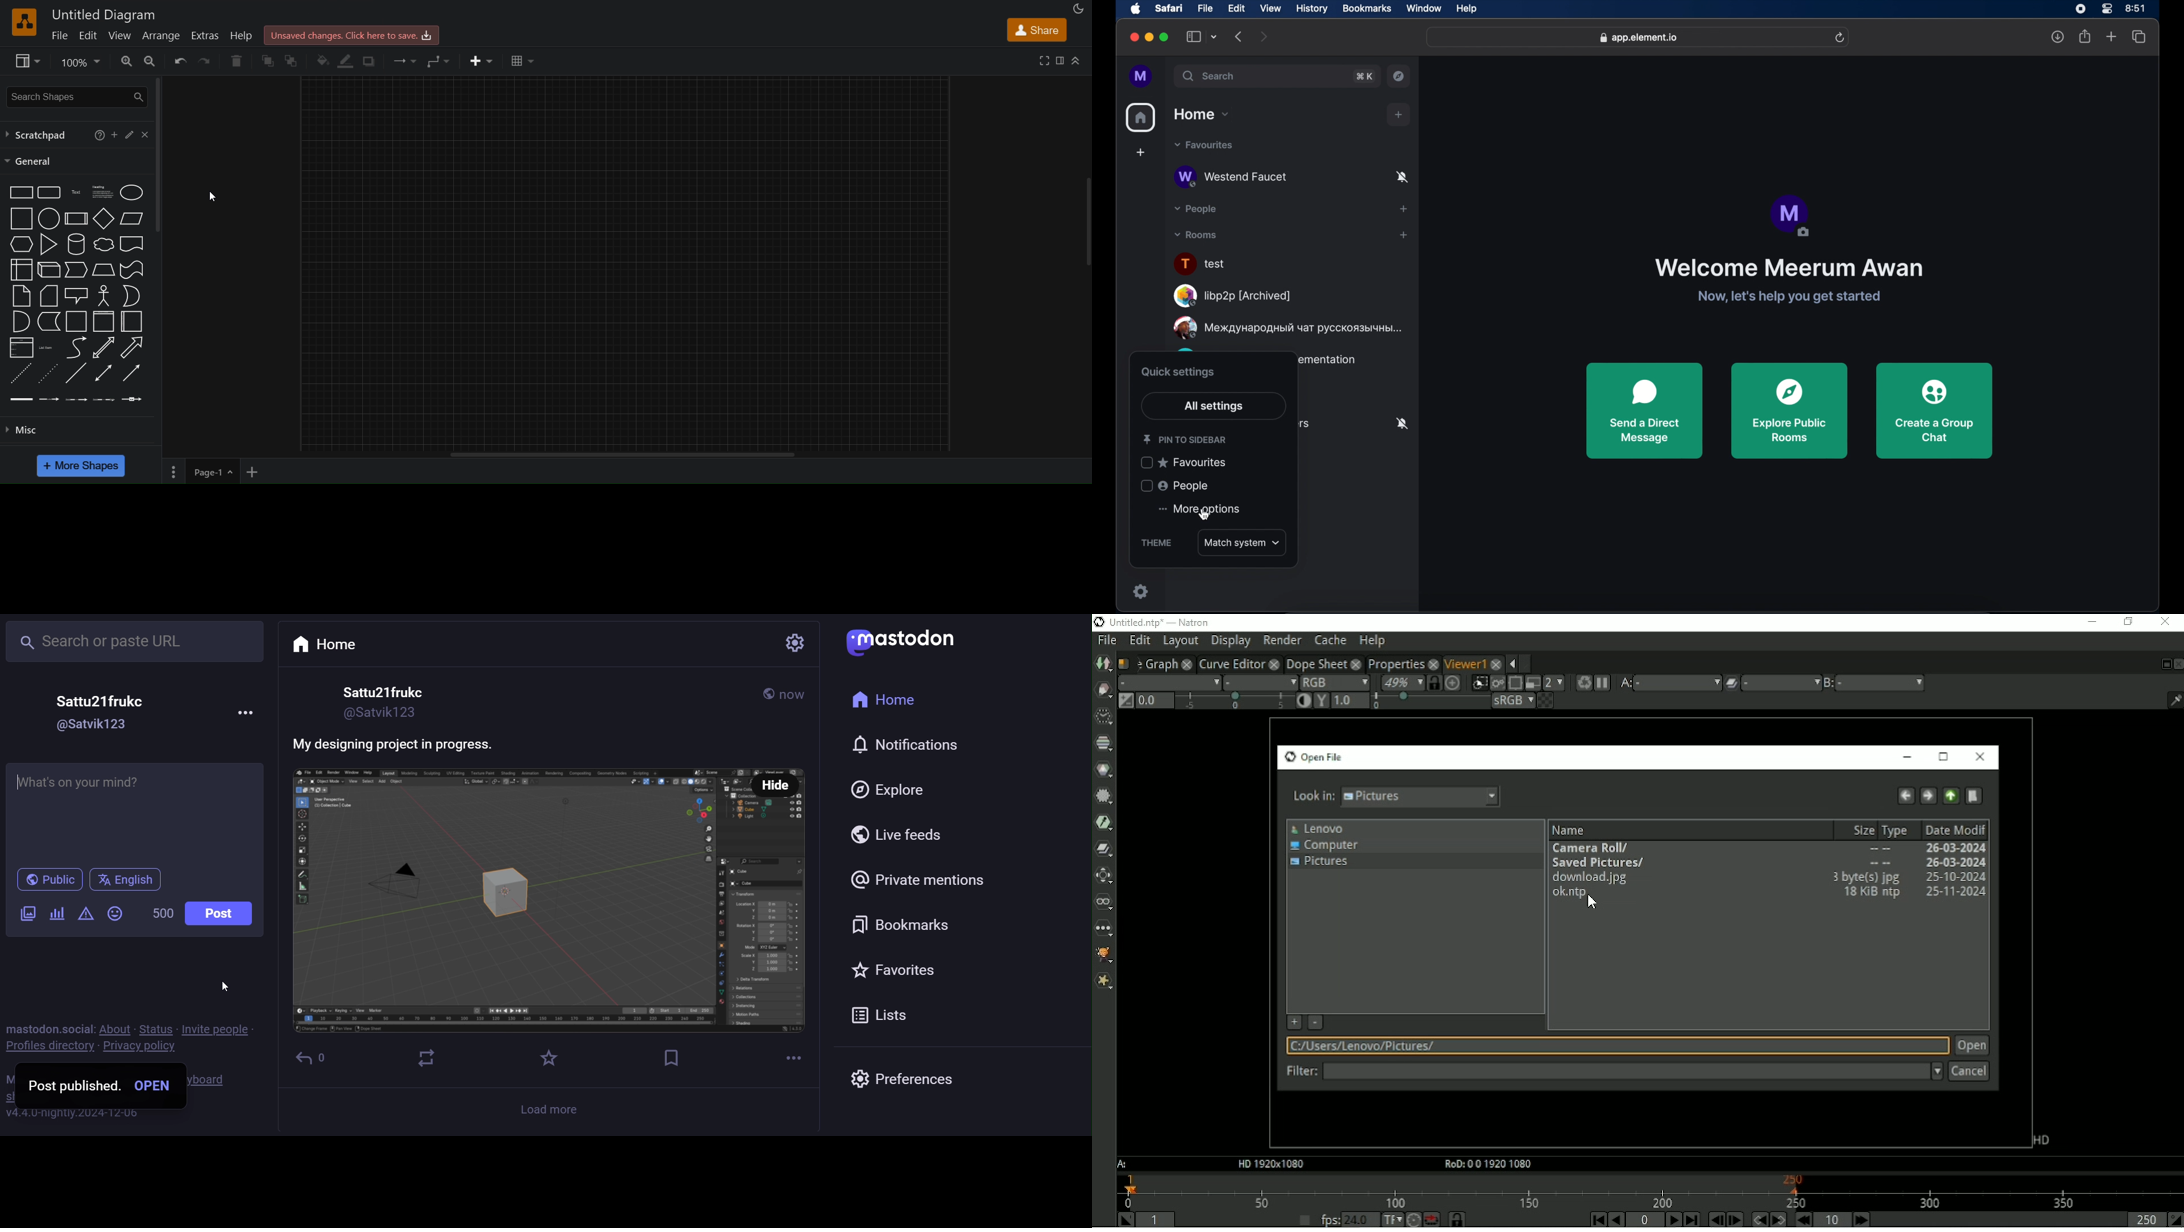 This screenshot has width=2184, height=1232. I want to click on Scale down rendered image, so click(1554, 682).